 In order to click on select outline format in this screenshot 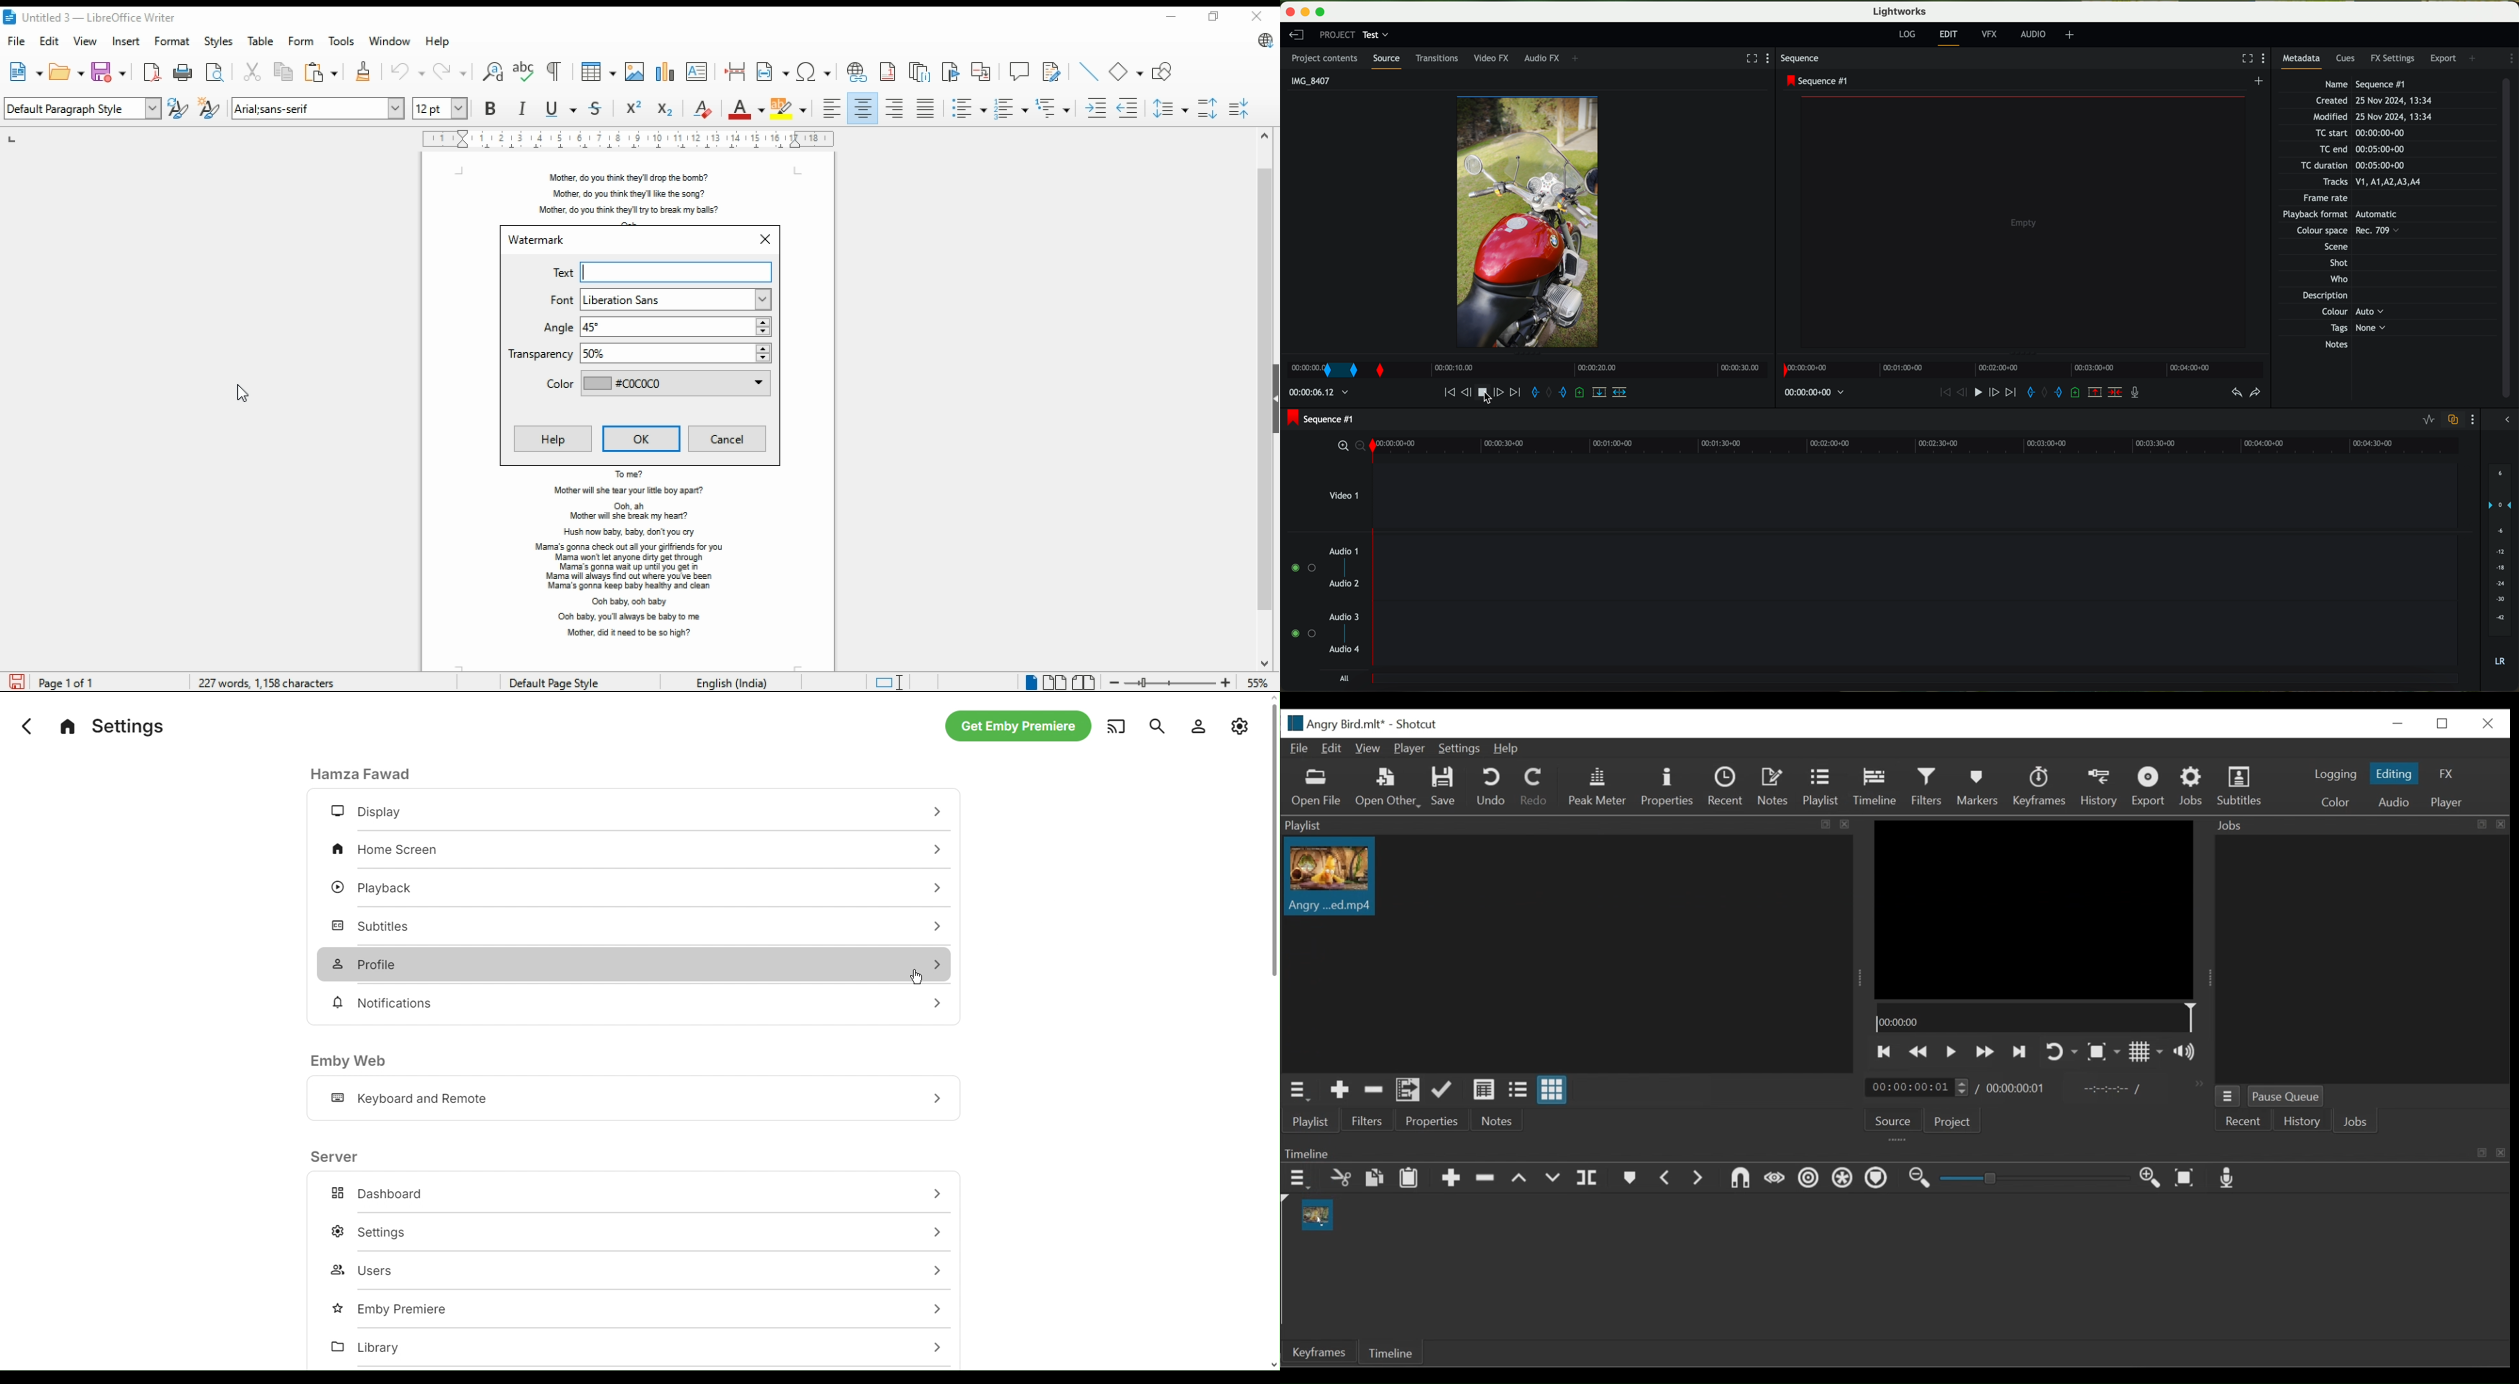, I will do `click(1052, 107)`.